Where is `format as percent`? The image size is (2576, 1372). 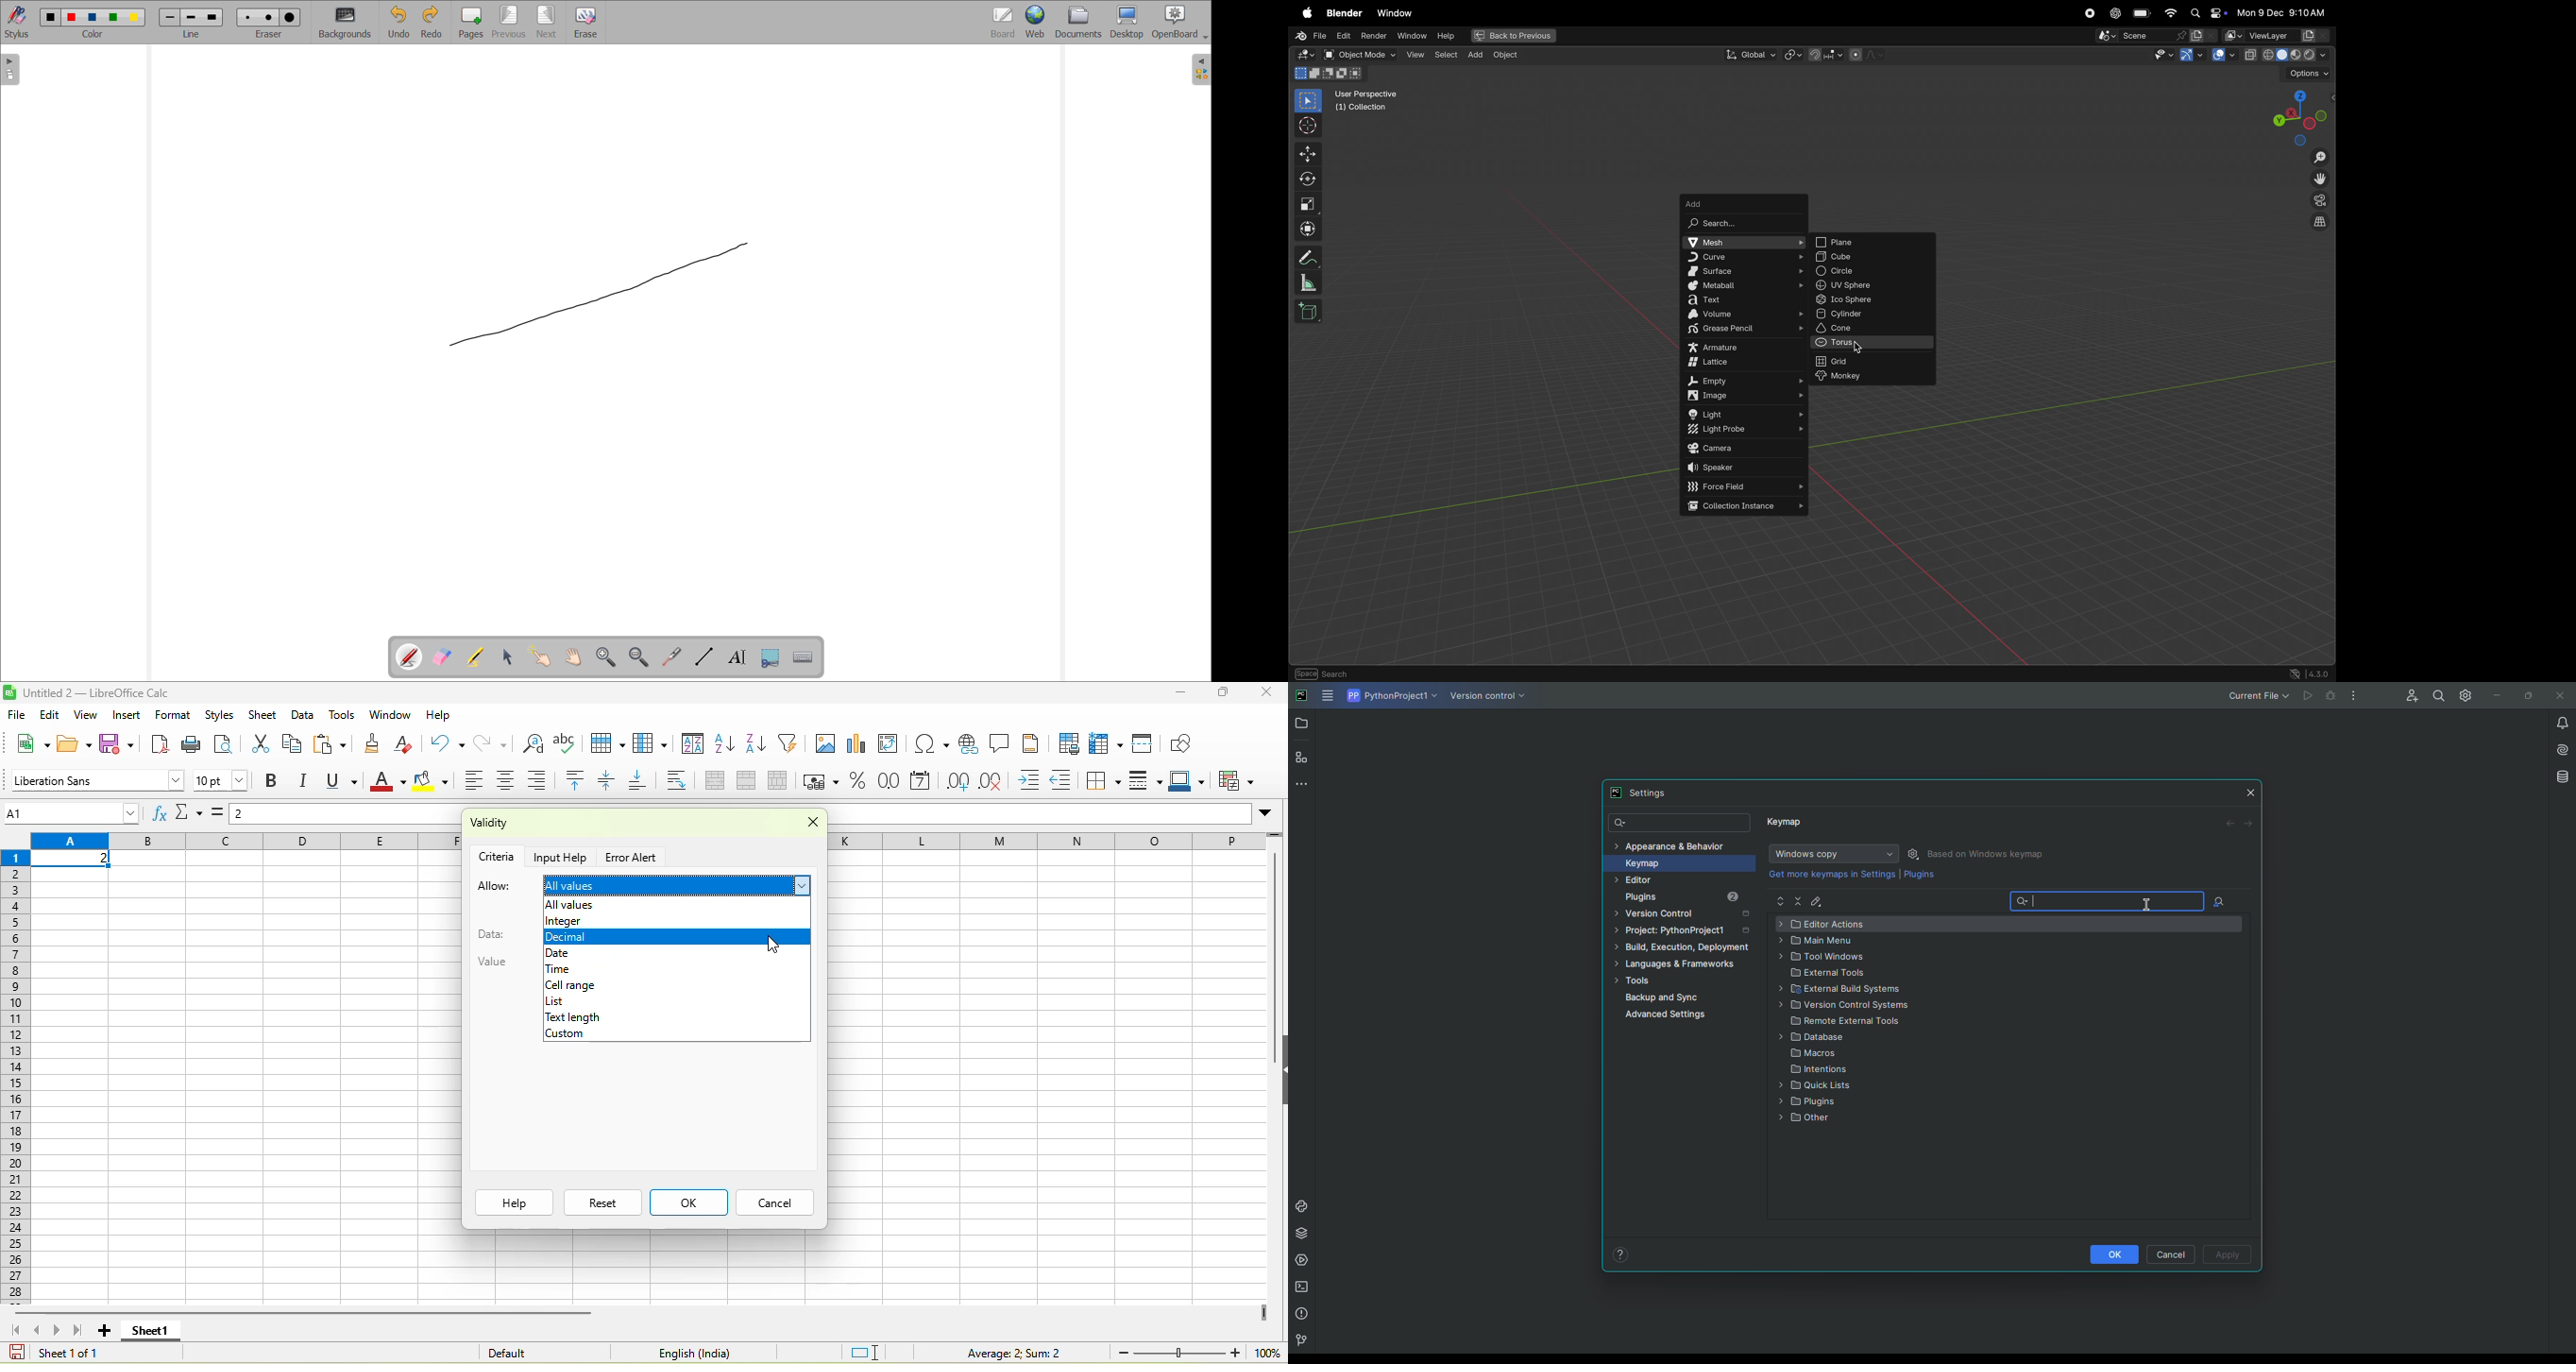
format as percent is located at coordinates (858, 782).